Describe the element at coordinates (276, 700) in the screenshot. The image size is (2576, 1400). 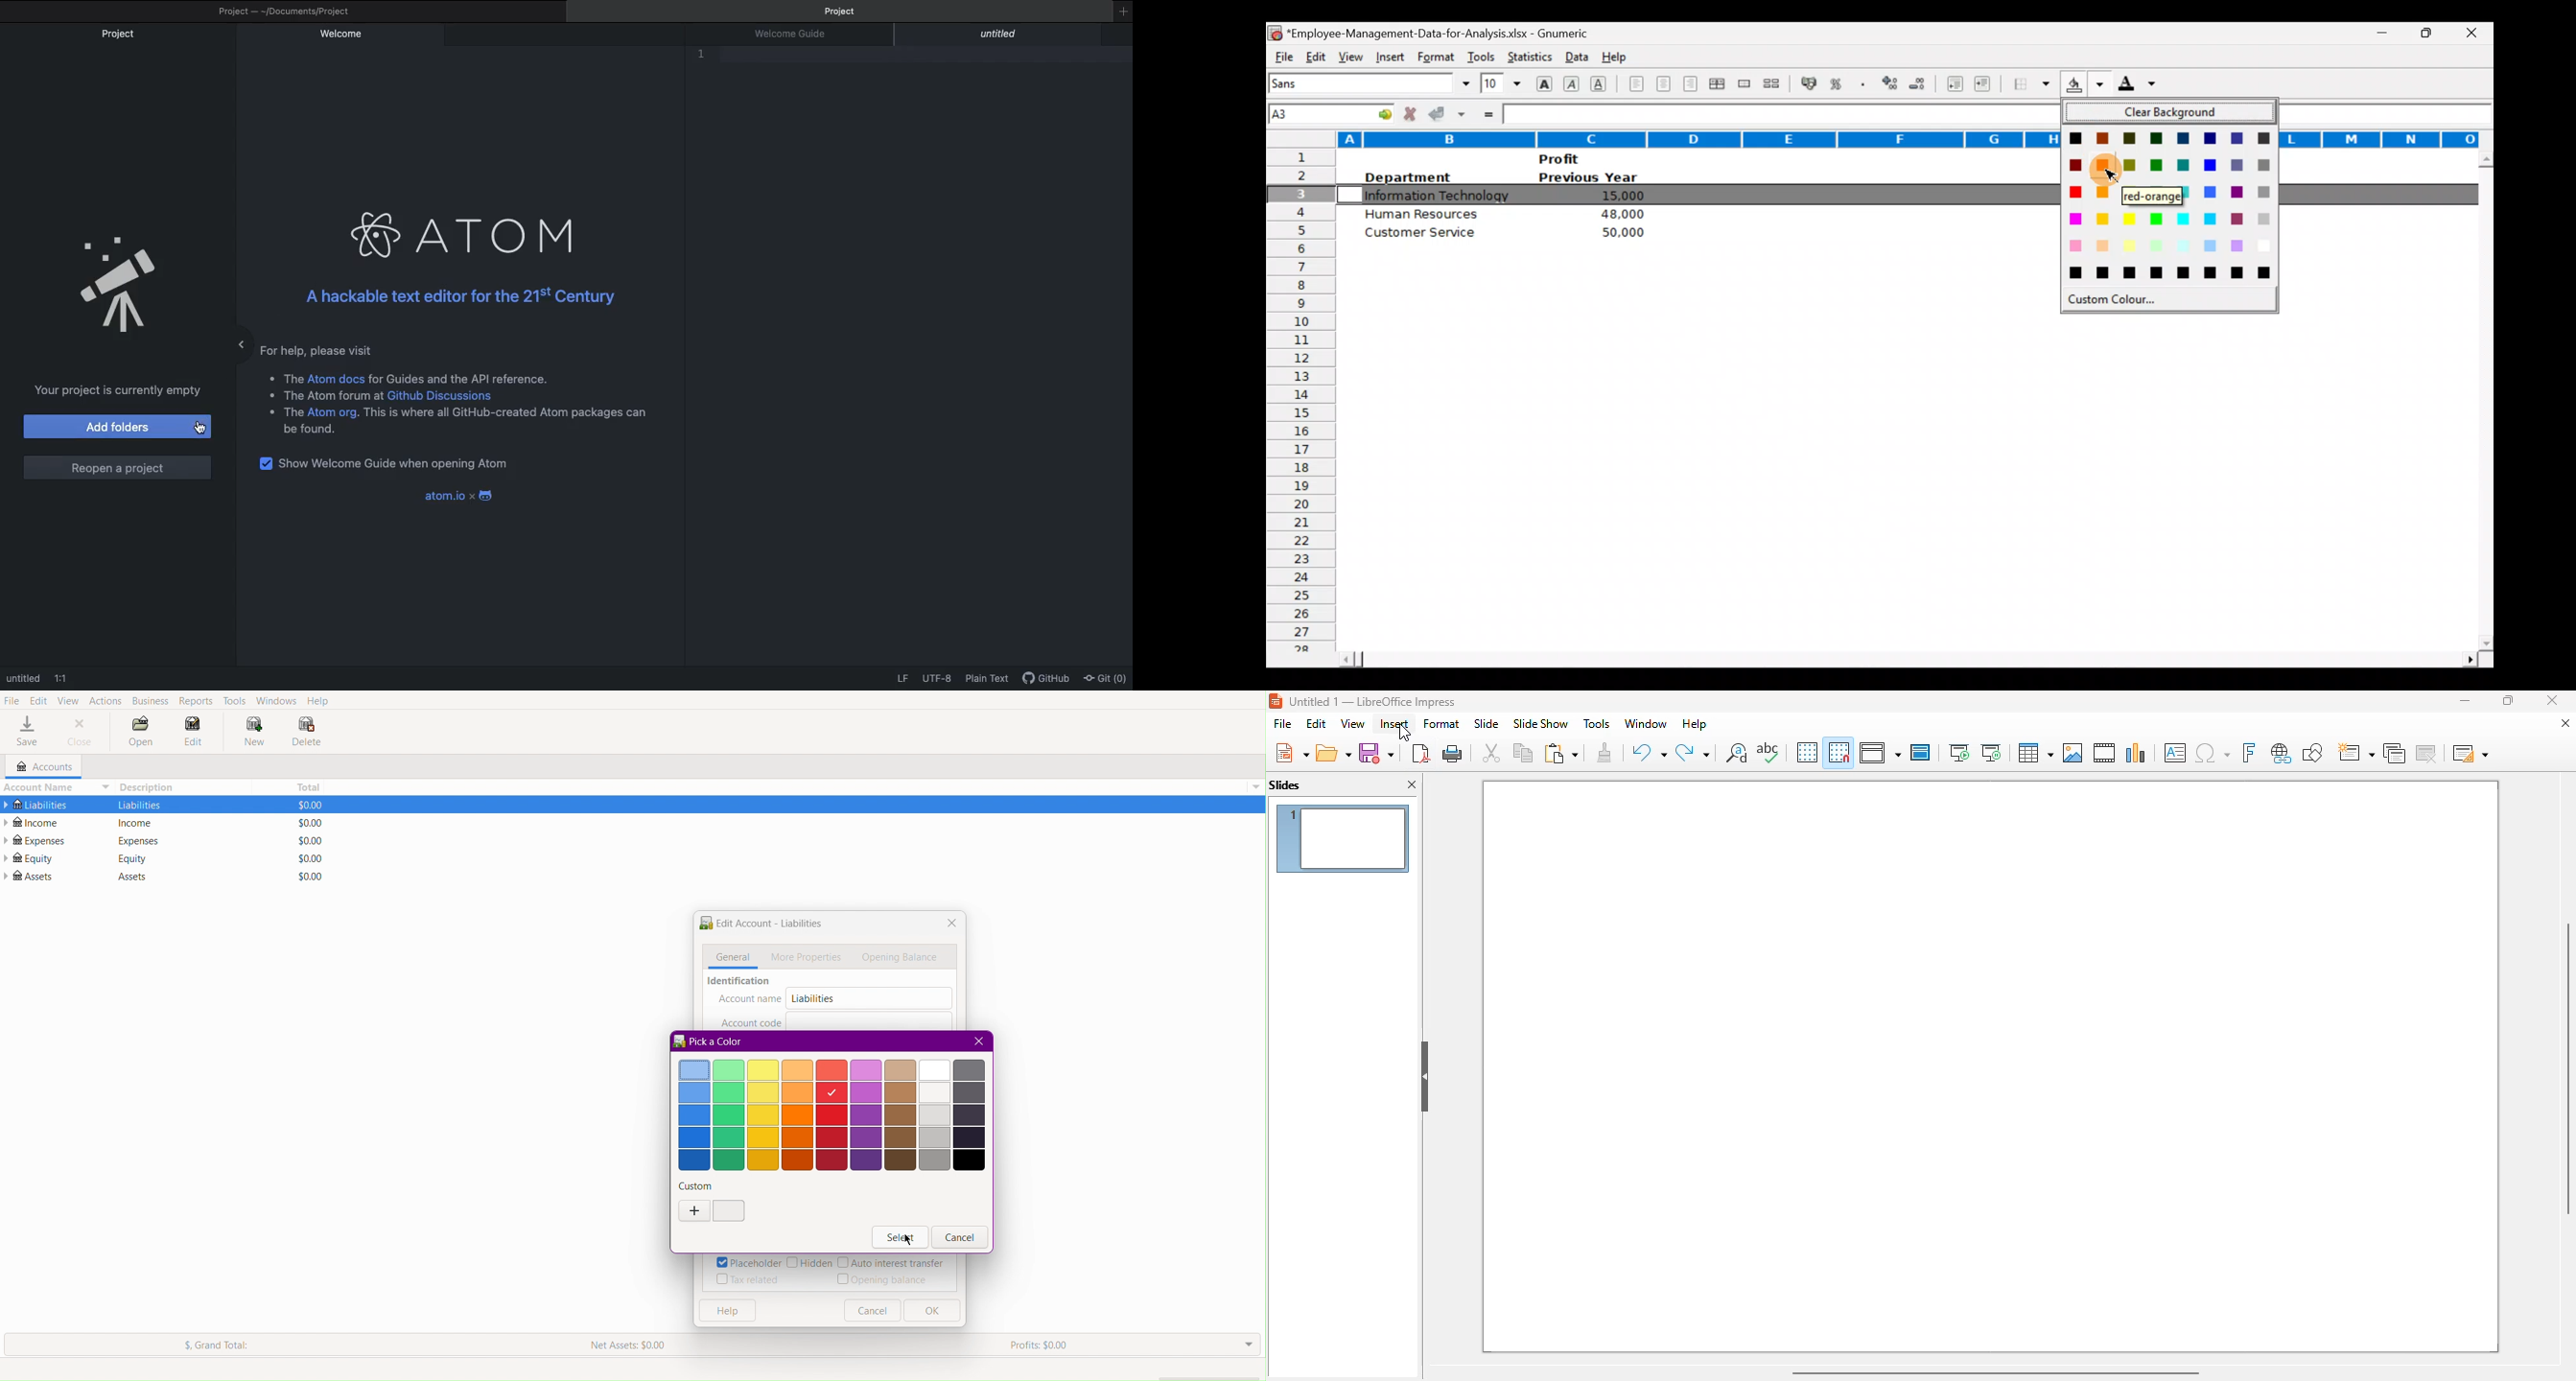
I see `Windows` at that location.